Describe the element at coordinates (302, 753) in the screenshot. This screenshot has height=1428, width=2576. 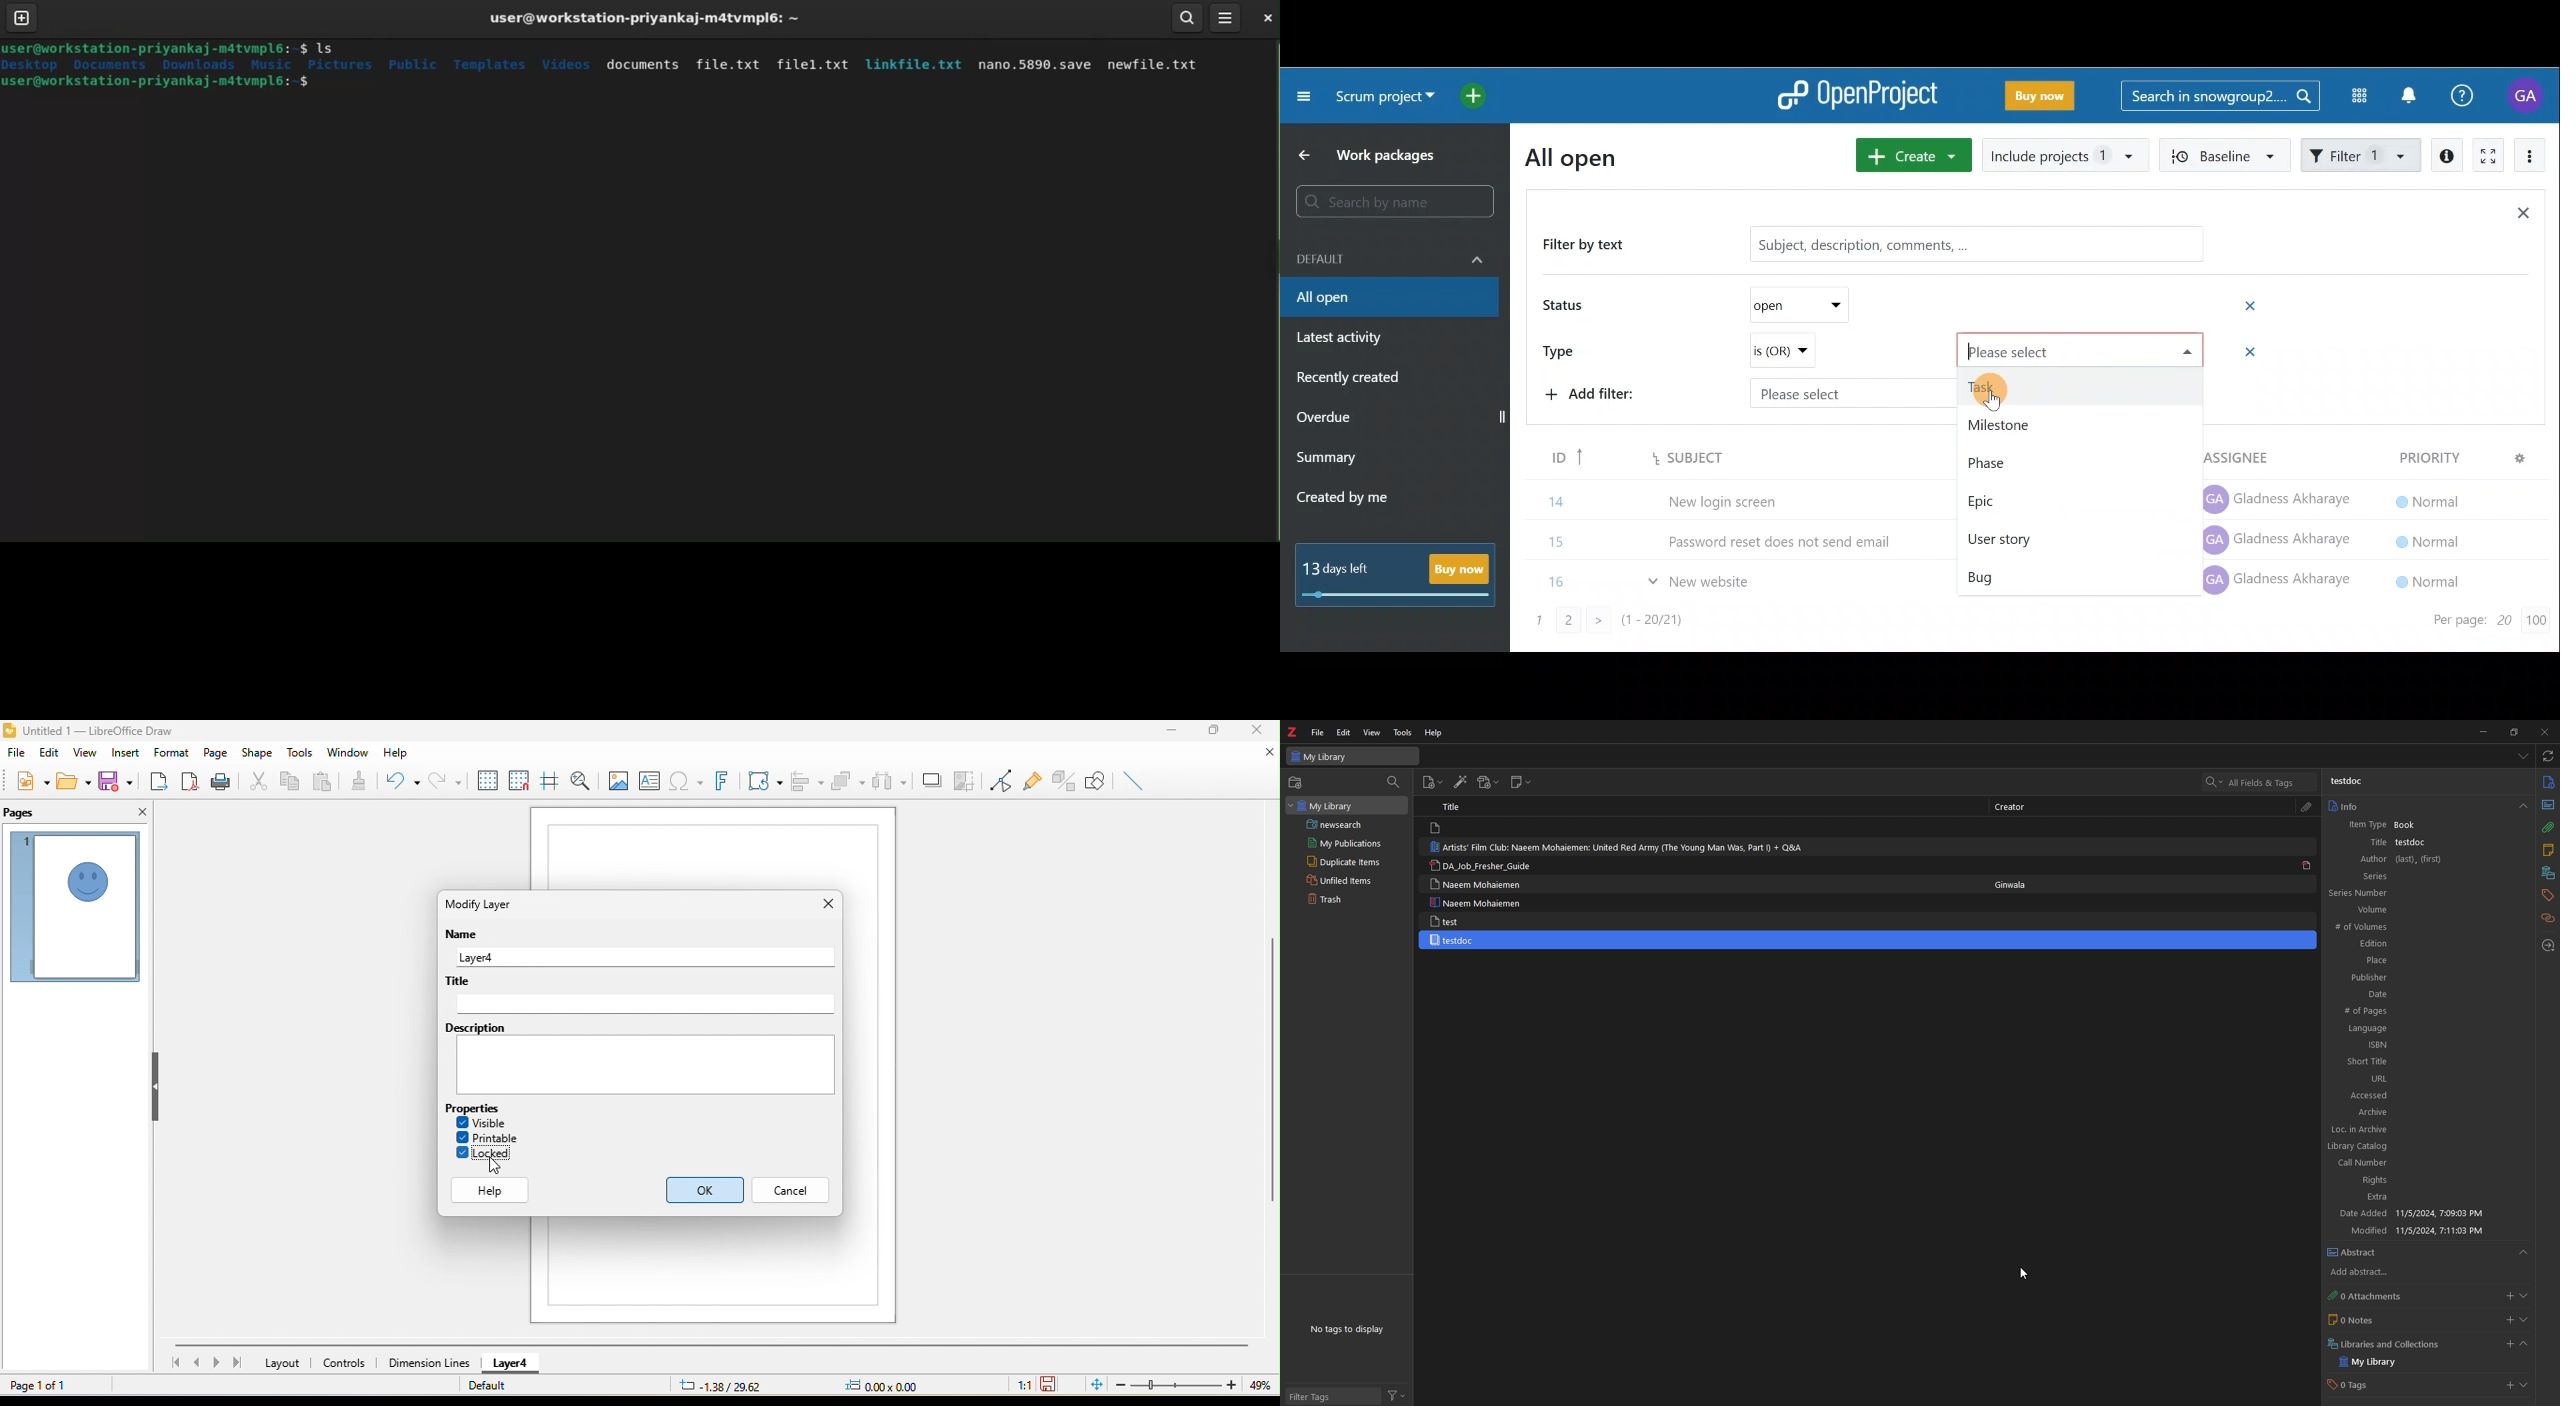
I see `tools` at that location.